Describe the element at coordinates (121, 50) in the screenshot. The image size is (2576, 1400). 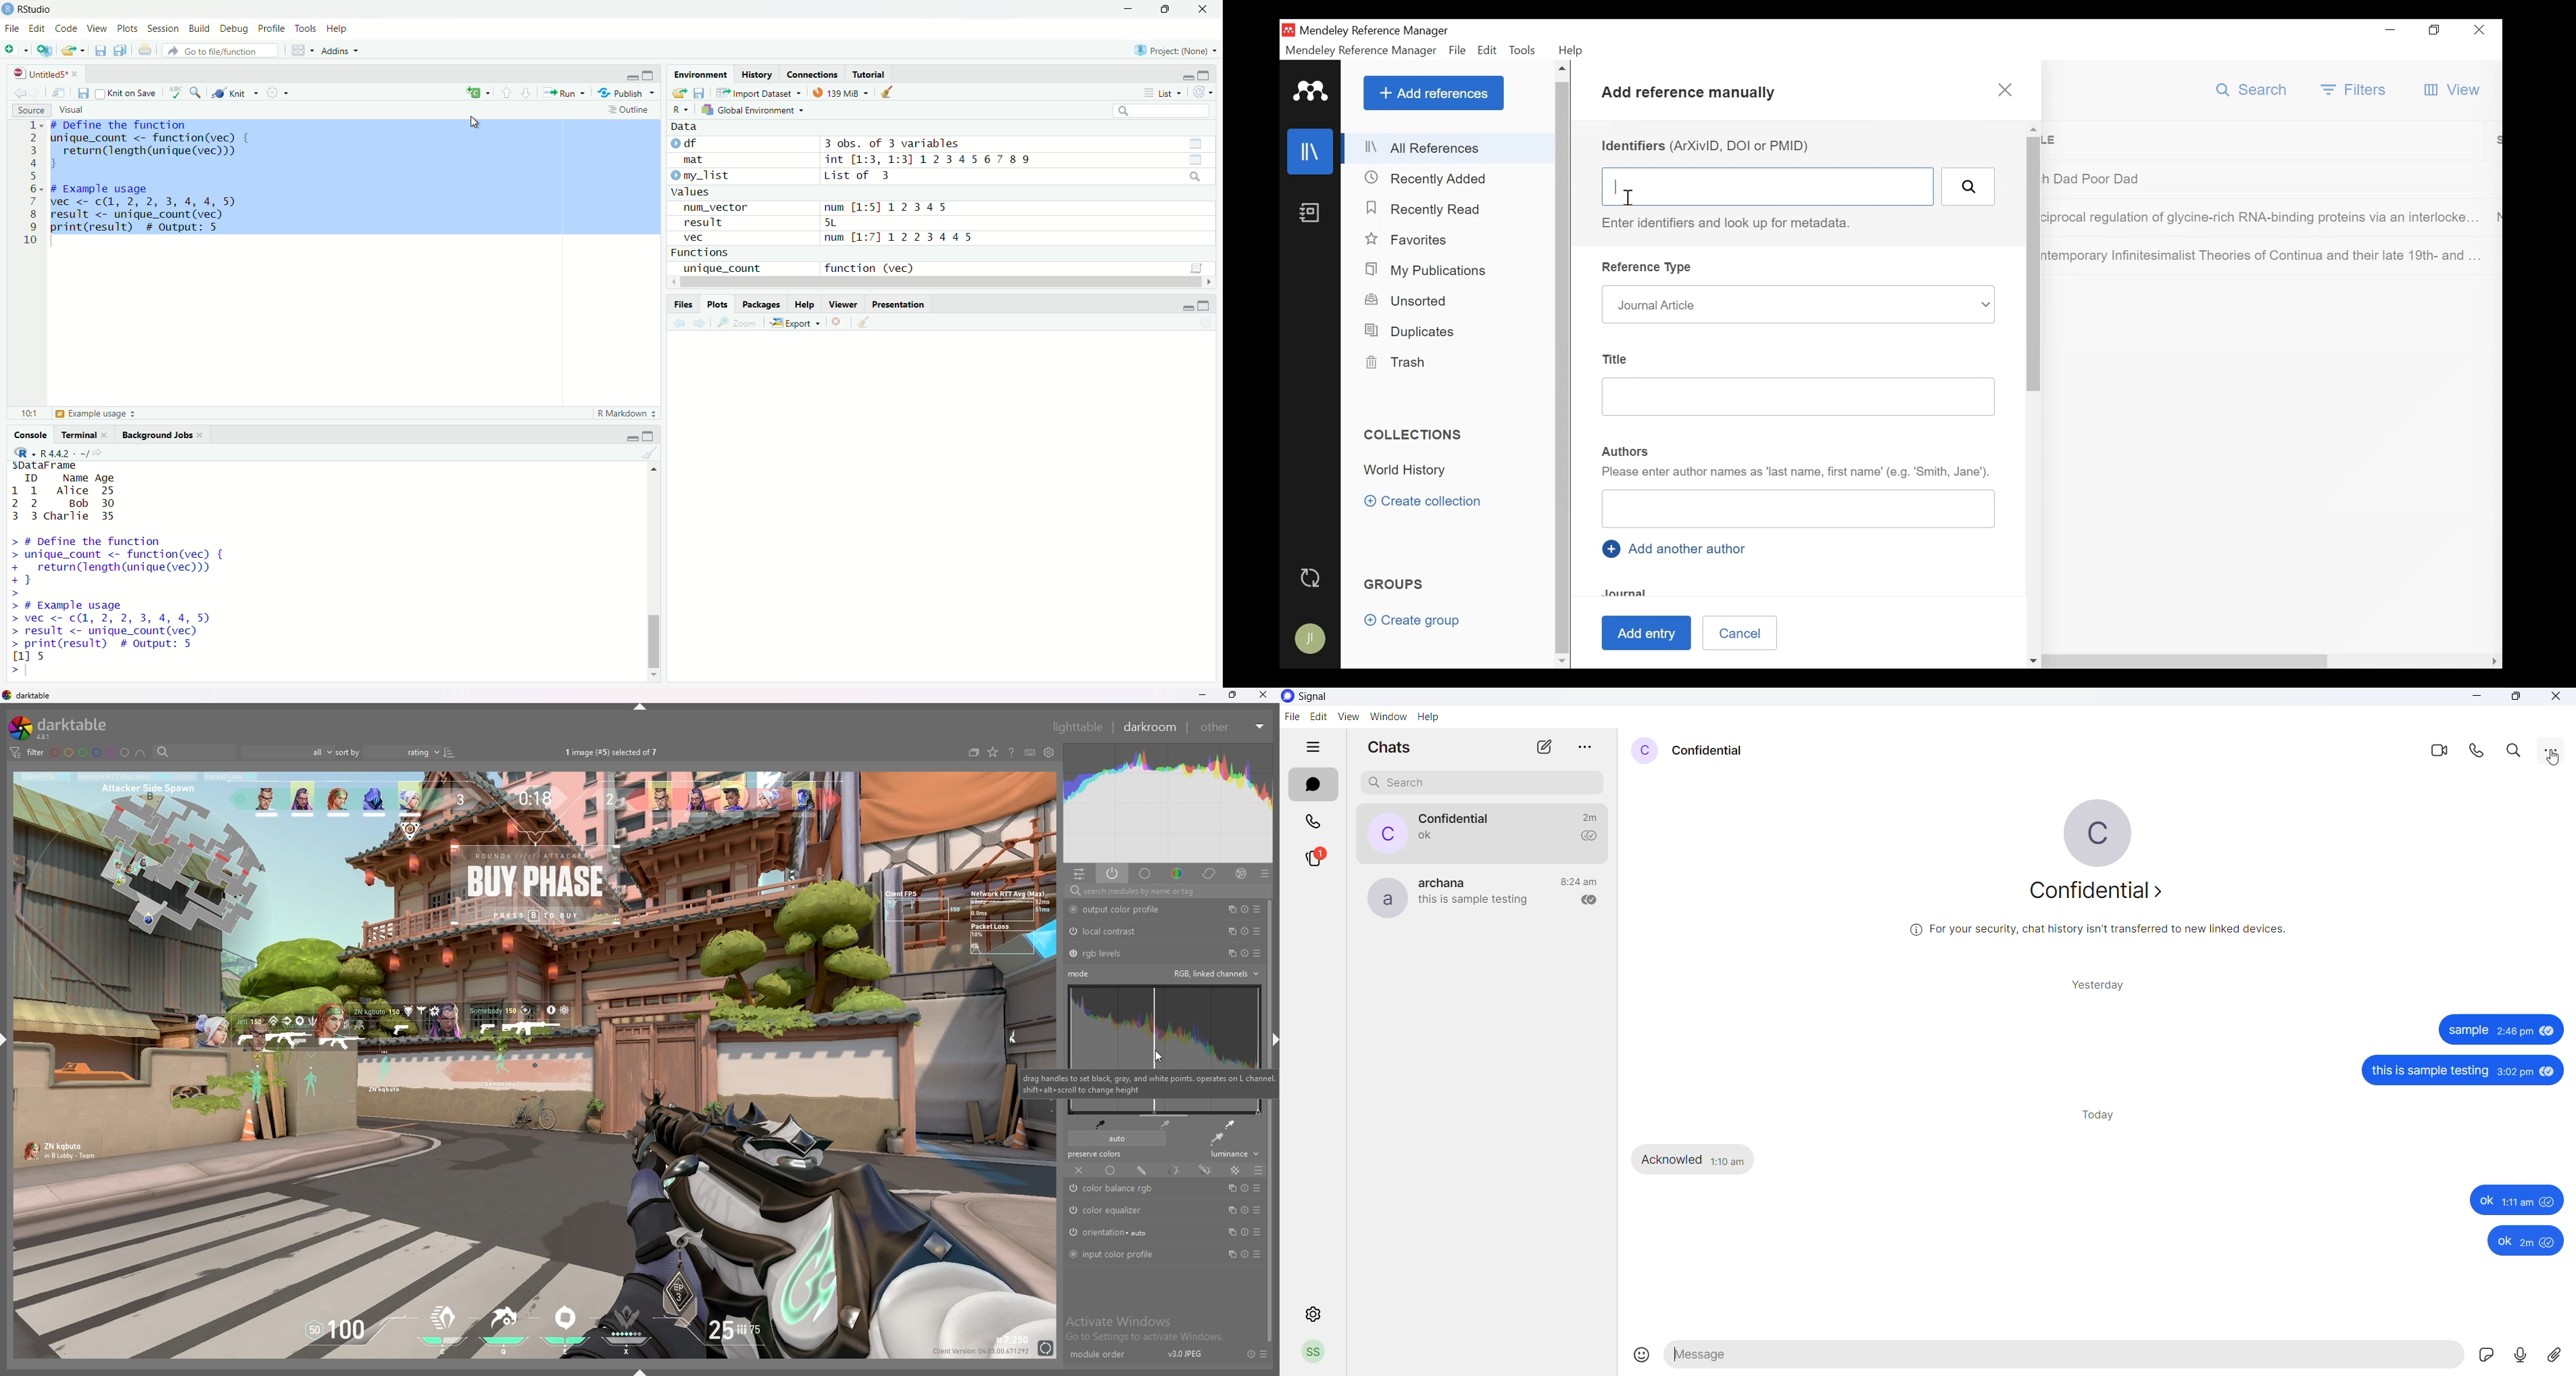
I see `save all` at that location.